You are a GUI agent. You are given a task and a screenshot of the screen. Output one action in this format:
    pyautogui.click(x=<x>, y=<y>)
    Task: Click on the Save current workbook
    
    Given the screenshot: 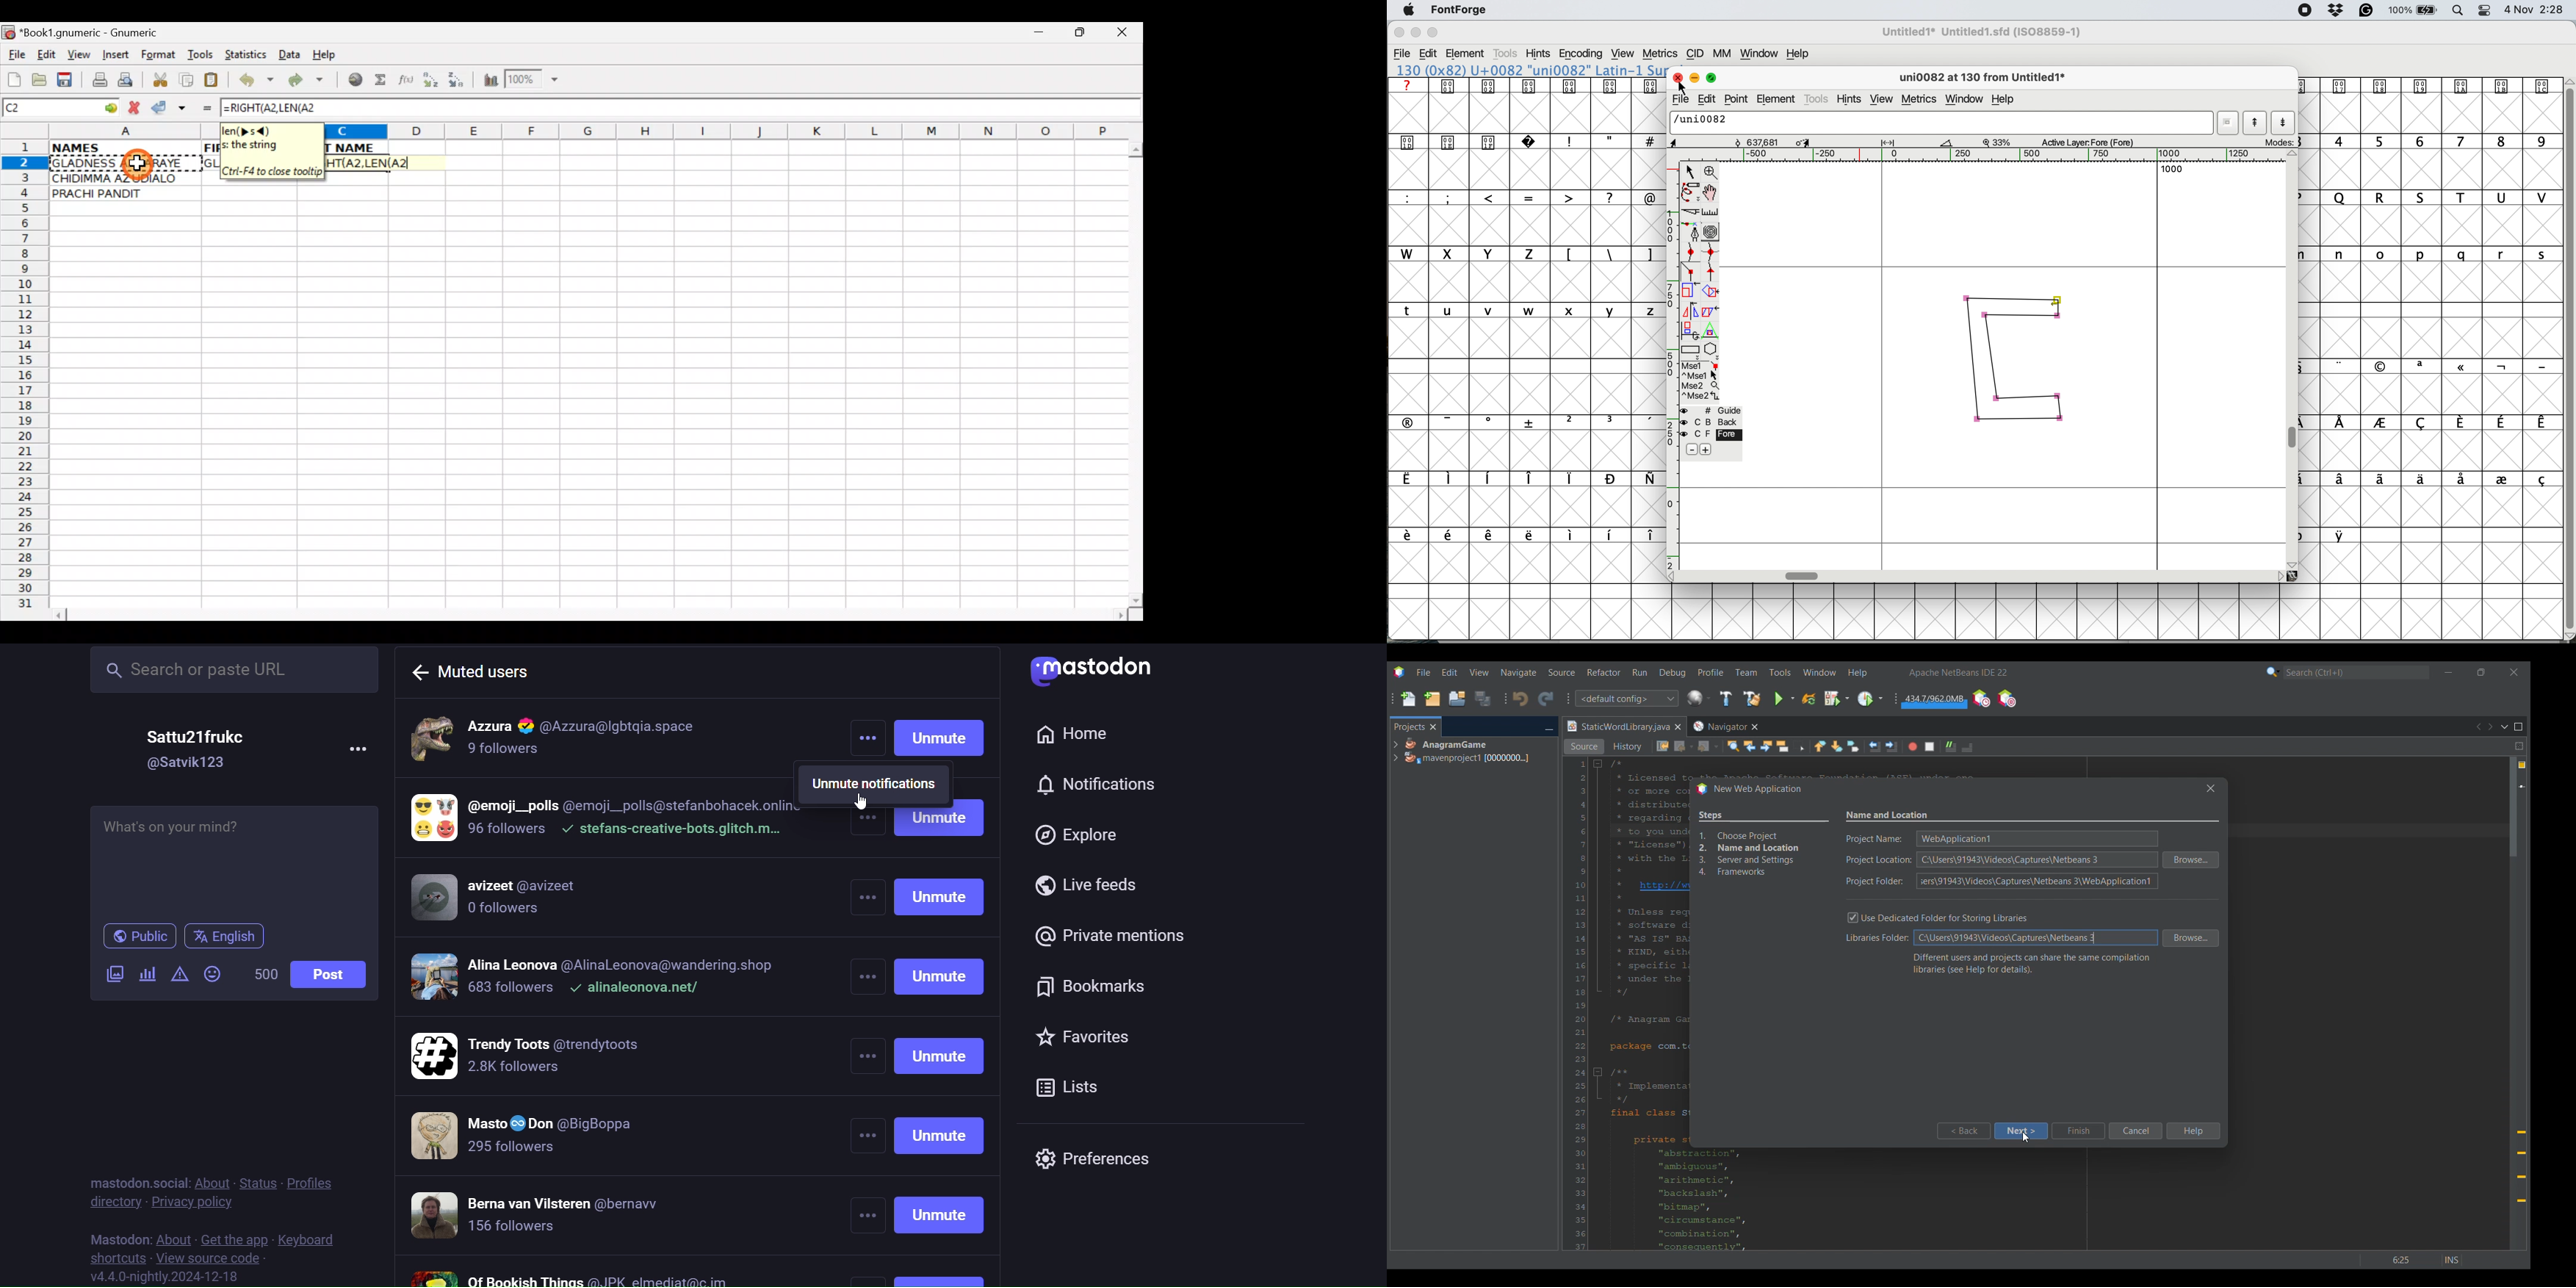 What is the action you would take?
    pyautogui.click(x=67, y=80)
    